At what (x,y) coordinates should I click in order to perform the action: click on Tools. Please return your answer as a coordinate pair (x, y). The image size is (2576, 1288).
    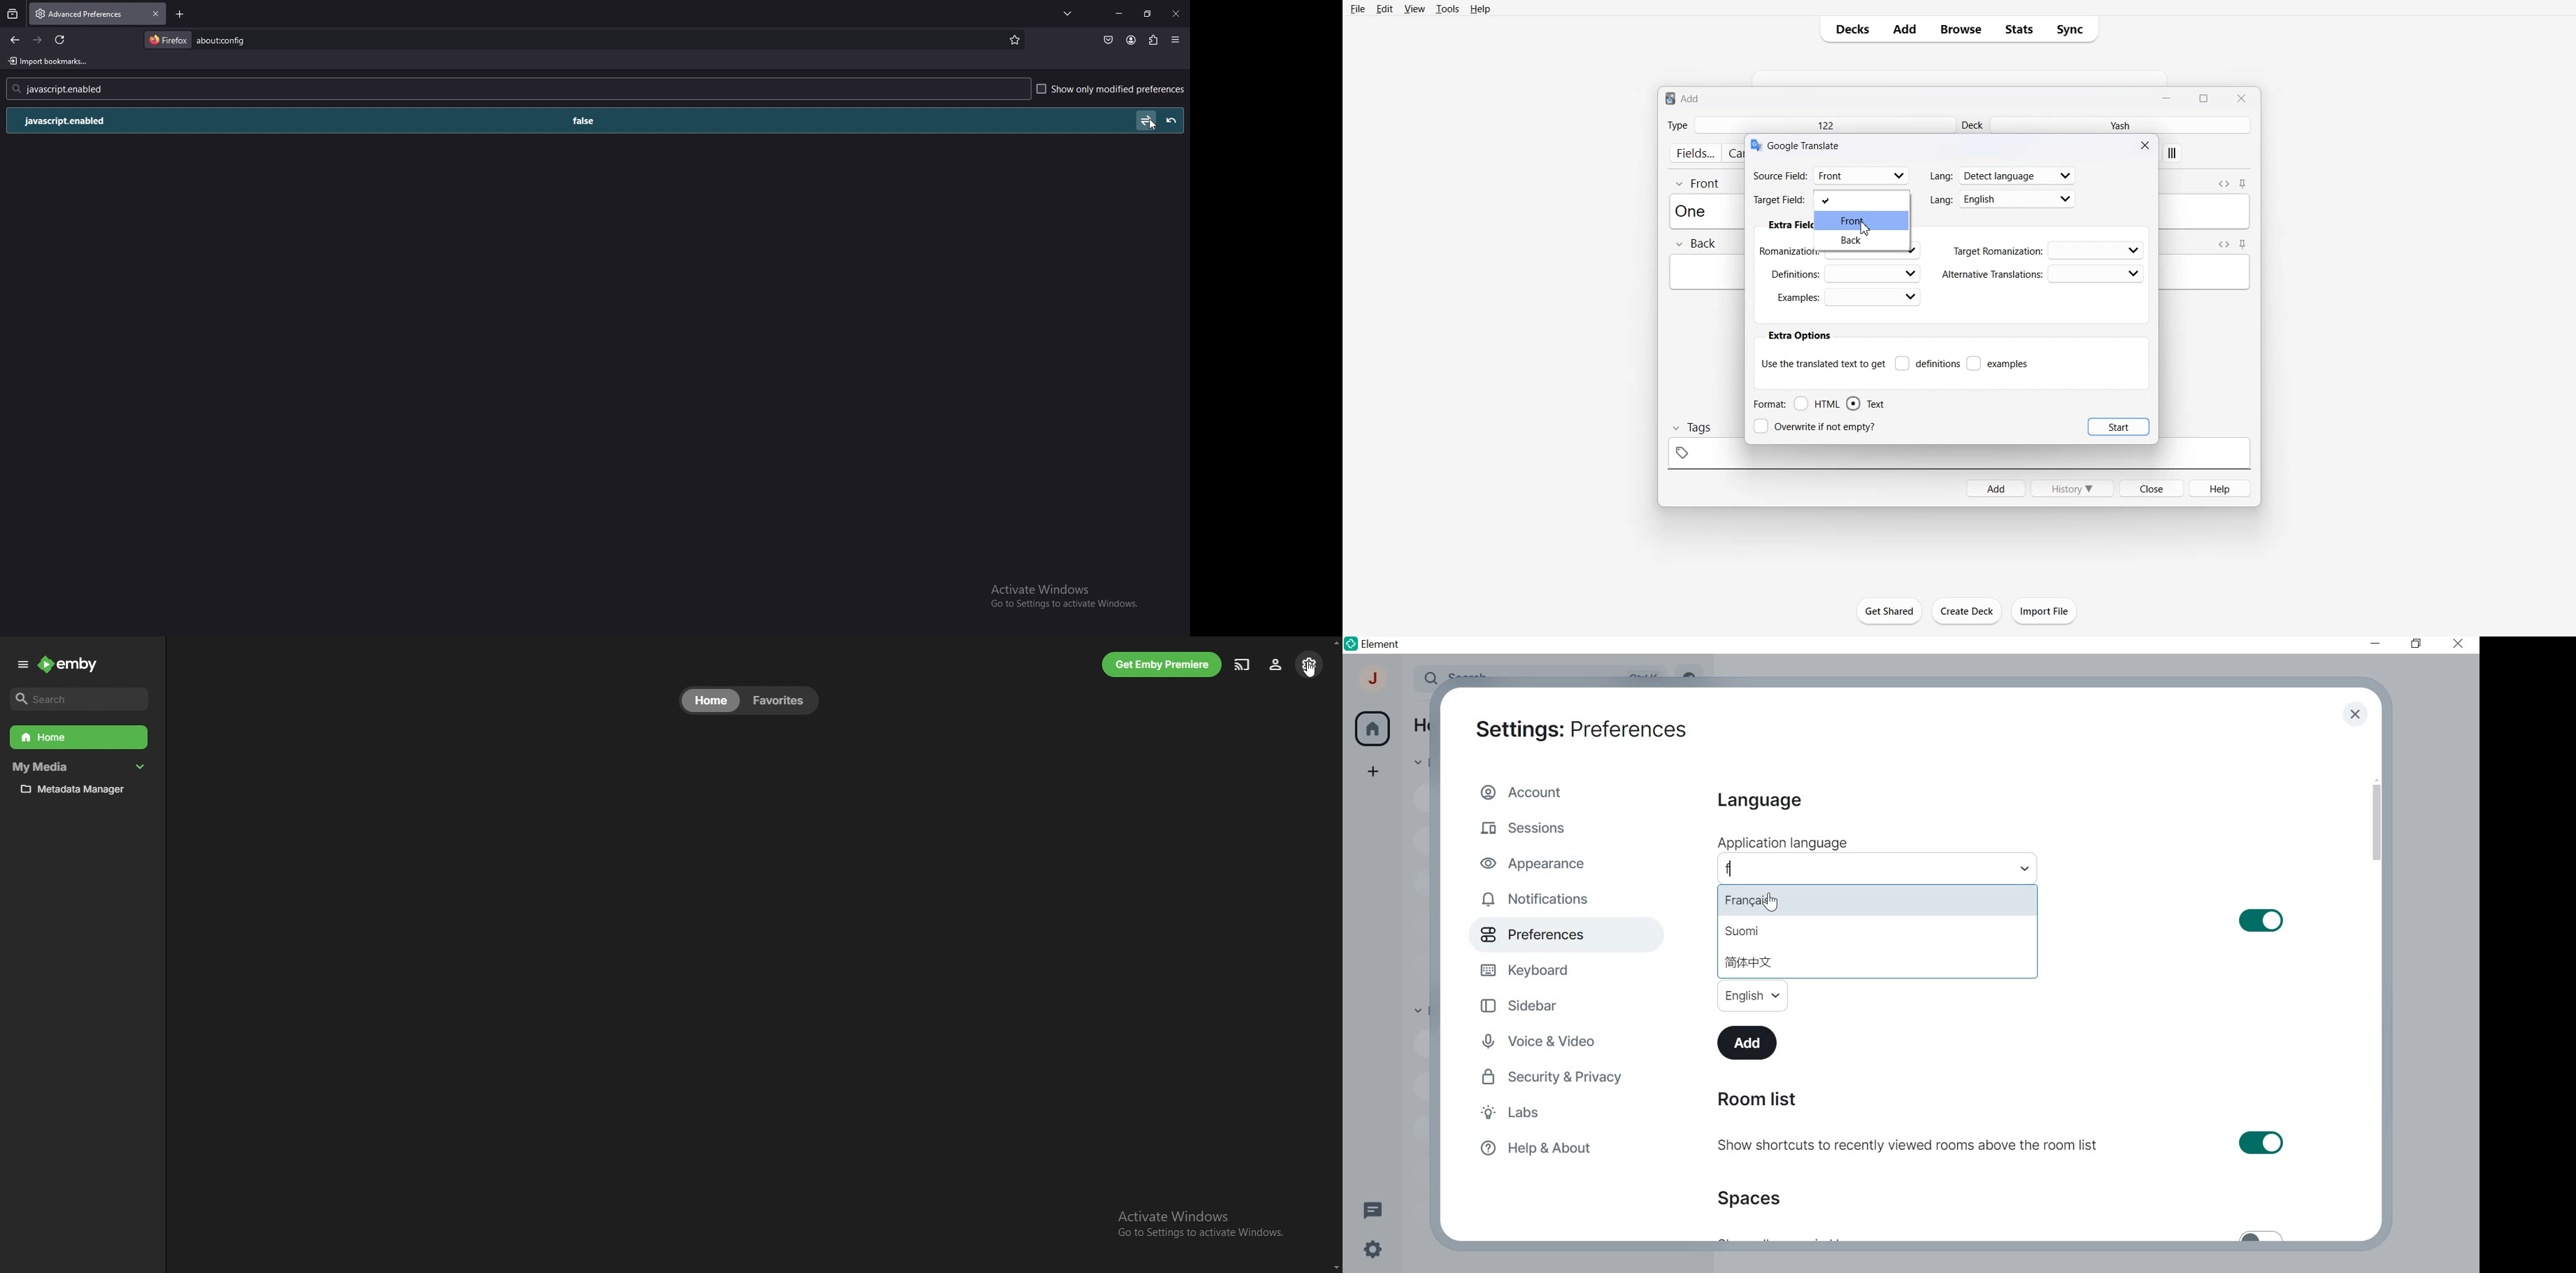
    Looking at the image, I should click on (1447, 8).